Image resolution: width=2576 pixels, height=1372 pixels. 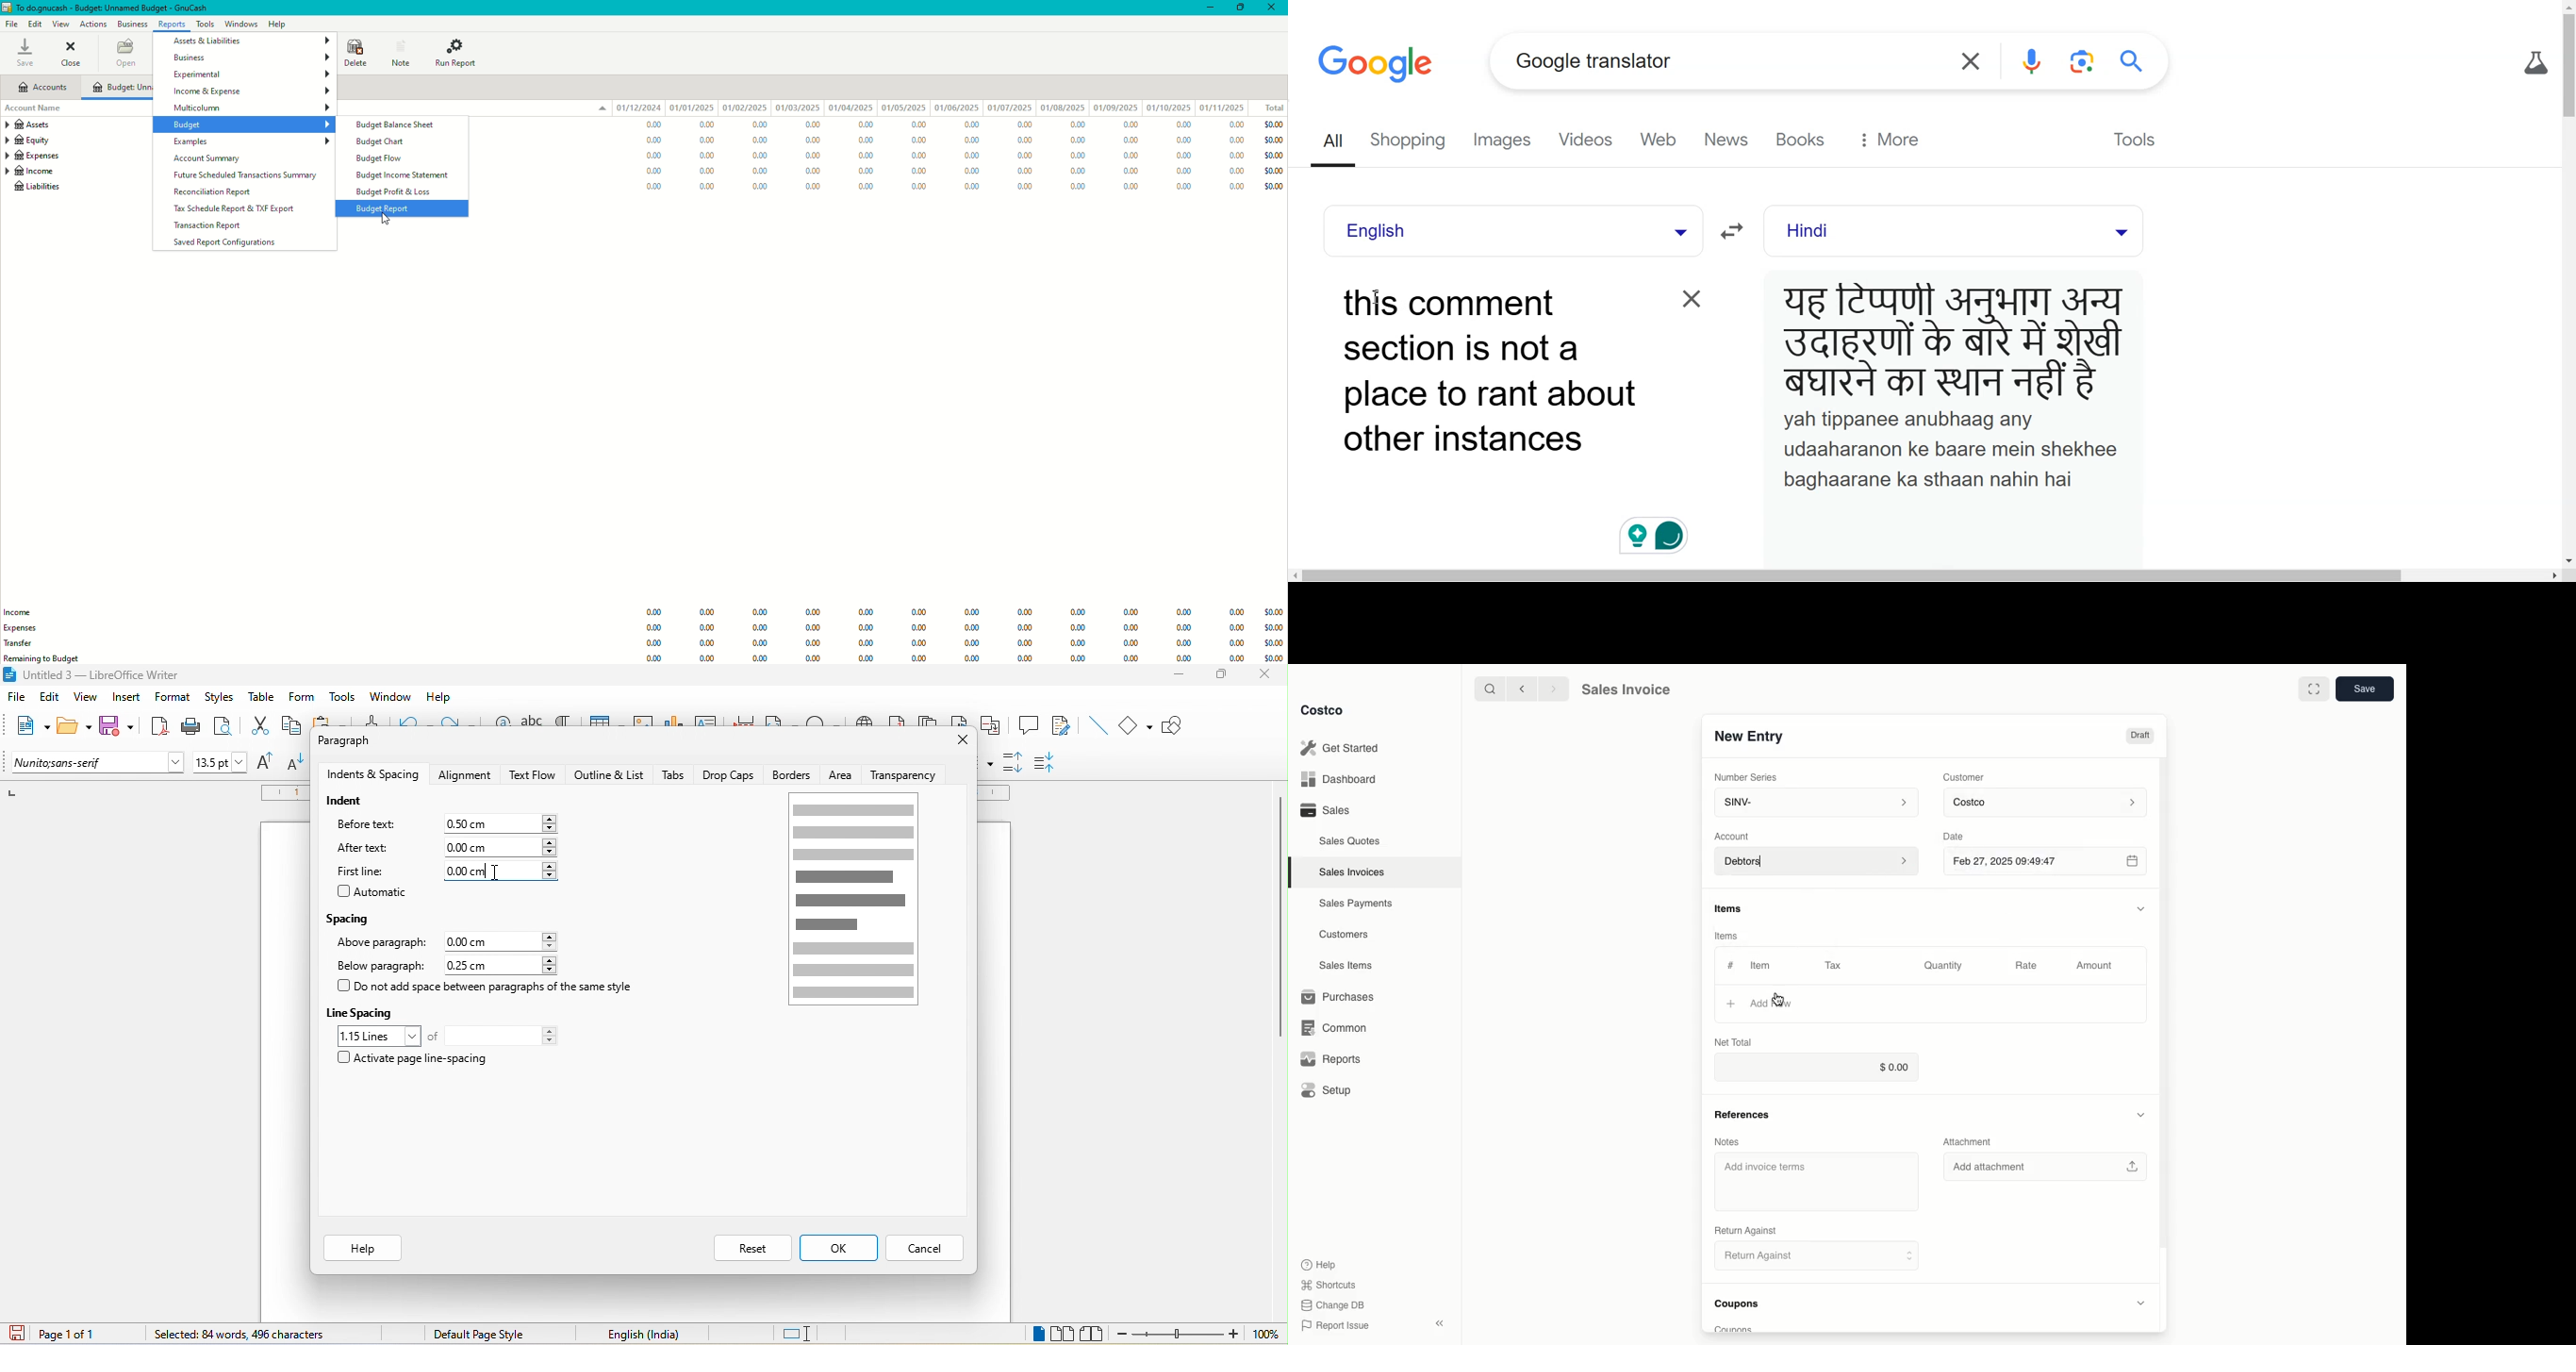 What do you see at coordinates (2132, 138) in the screenshot?
I see `Tools` at bounding box center [2132, 138].